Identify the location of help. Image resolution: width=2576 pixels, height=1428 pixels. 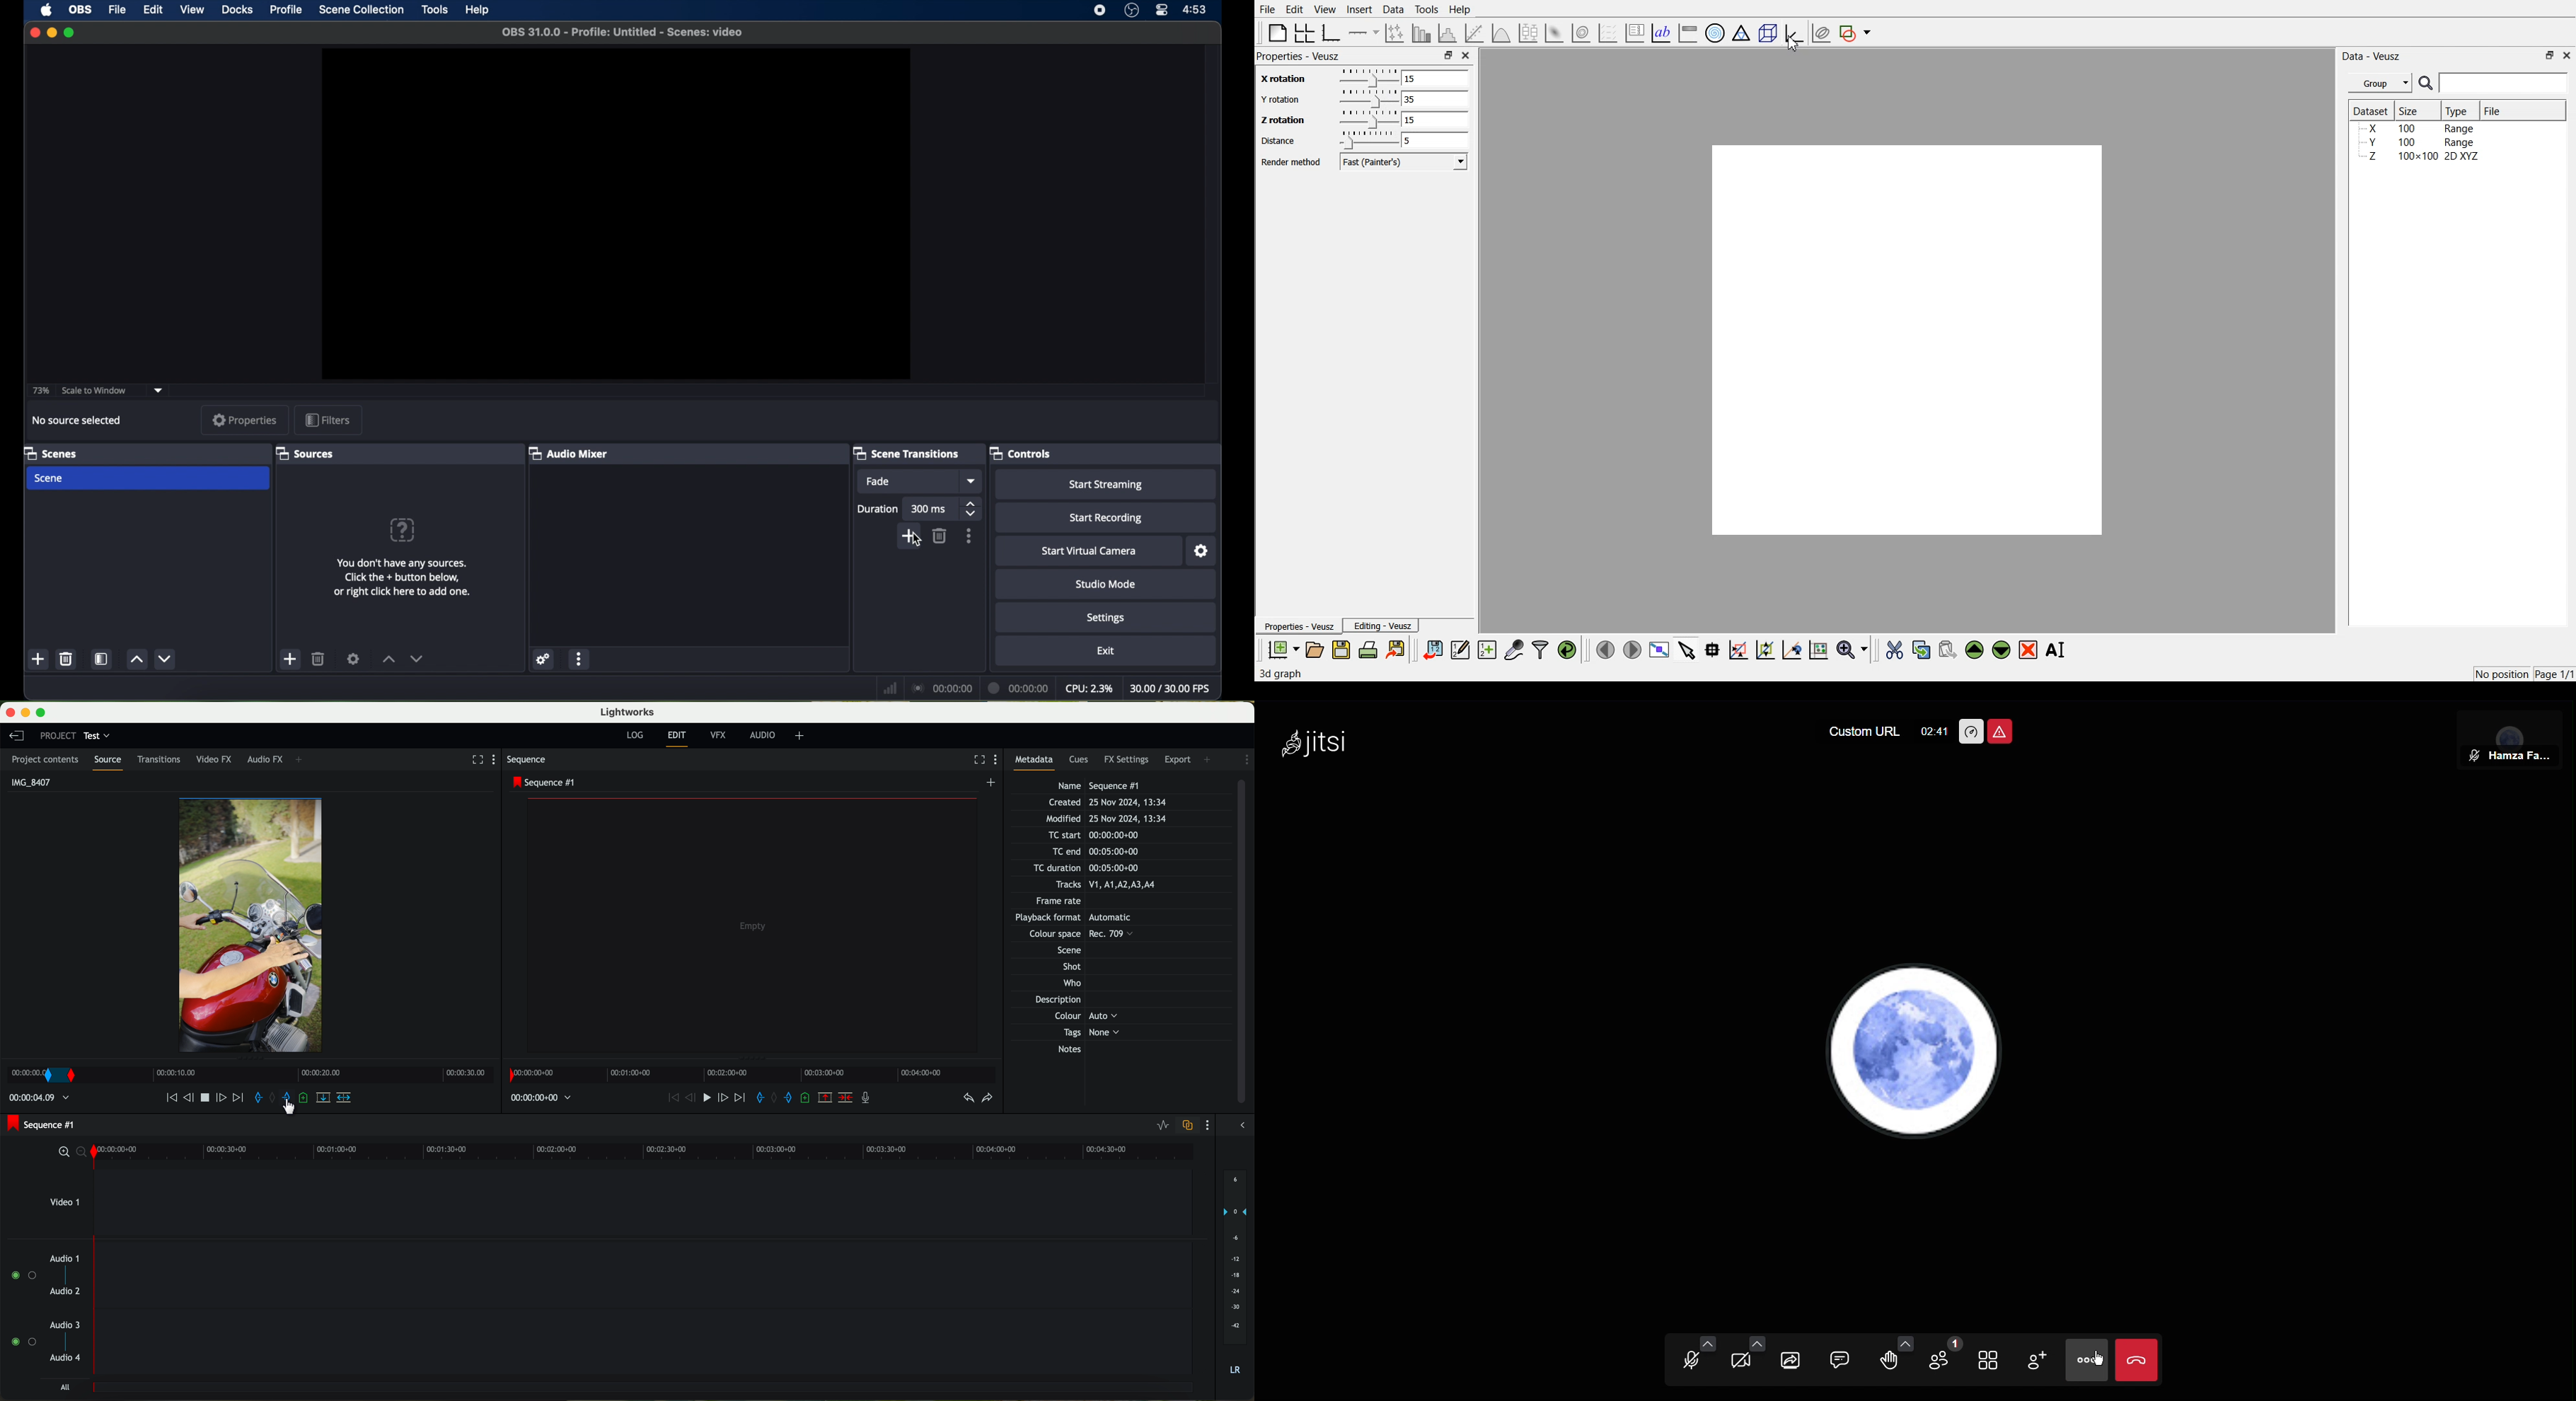
(479, 10).